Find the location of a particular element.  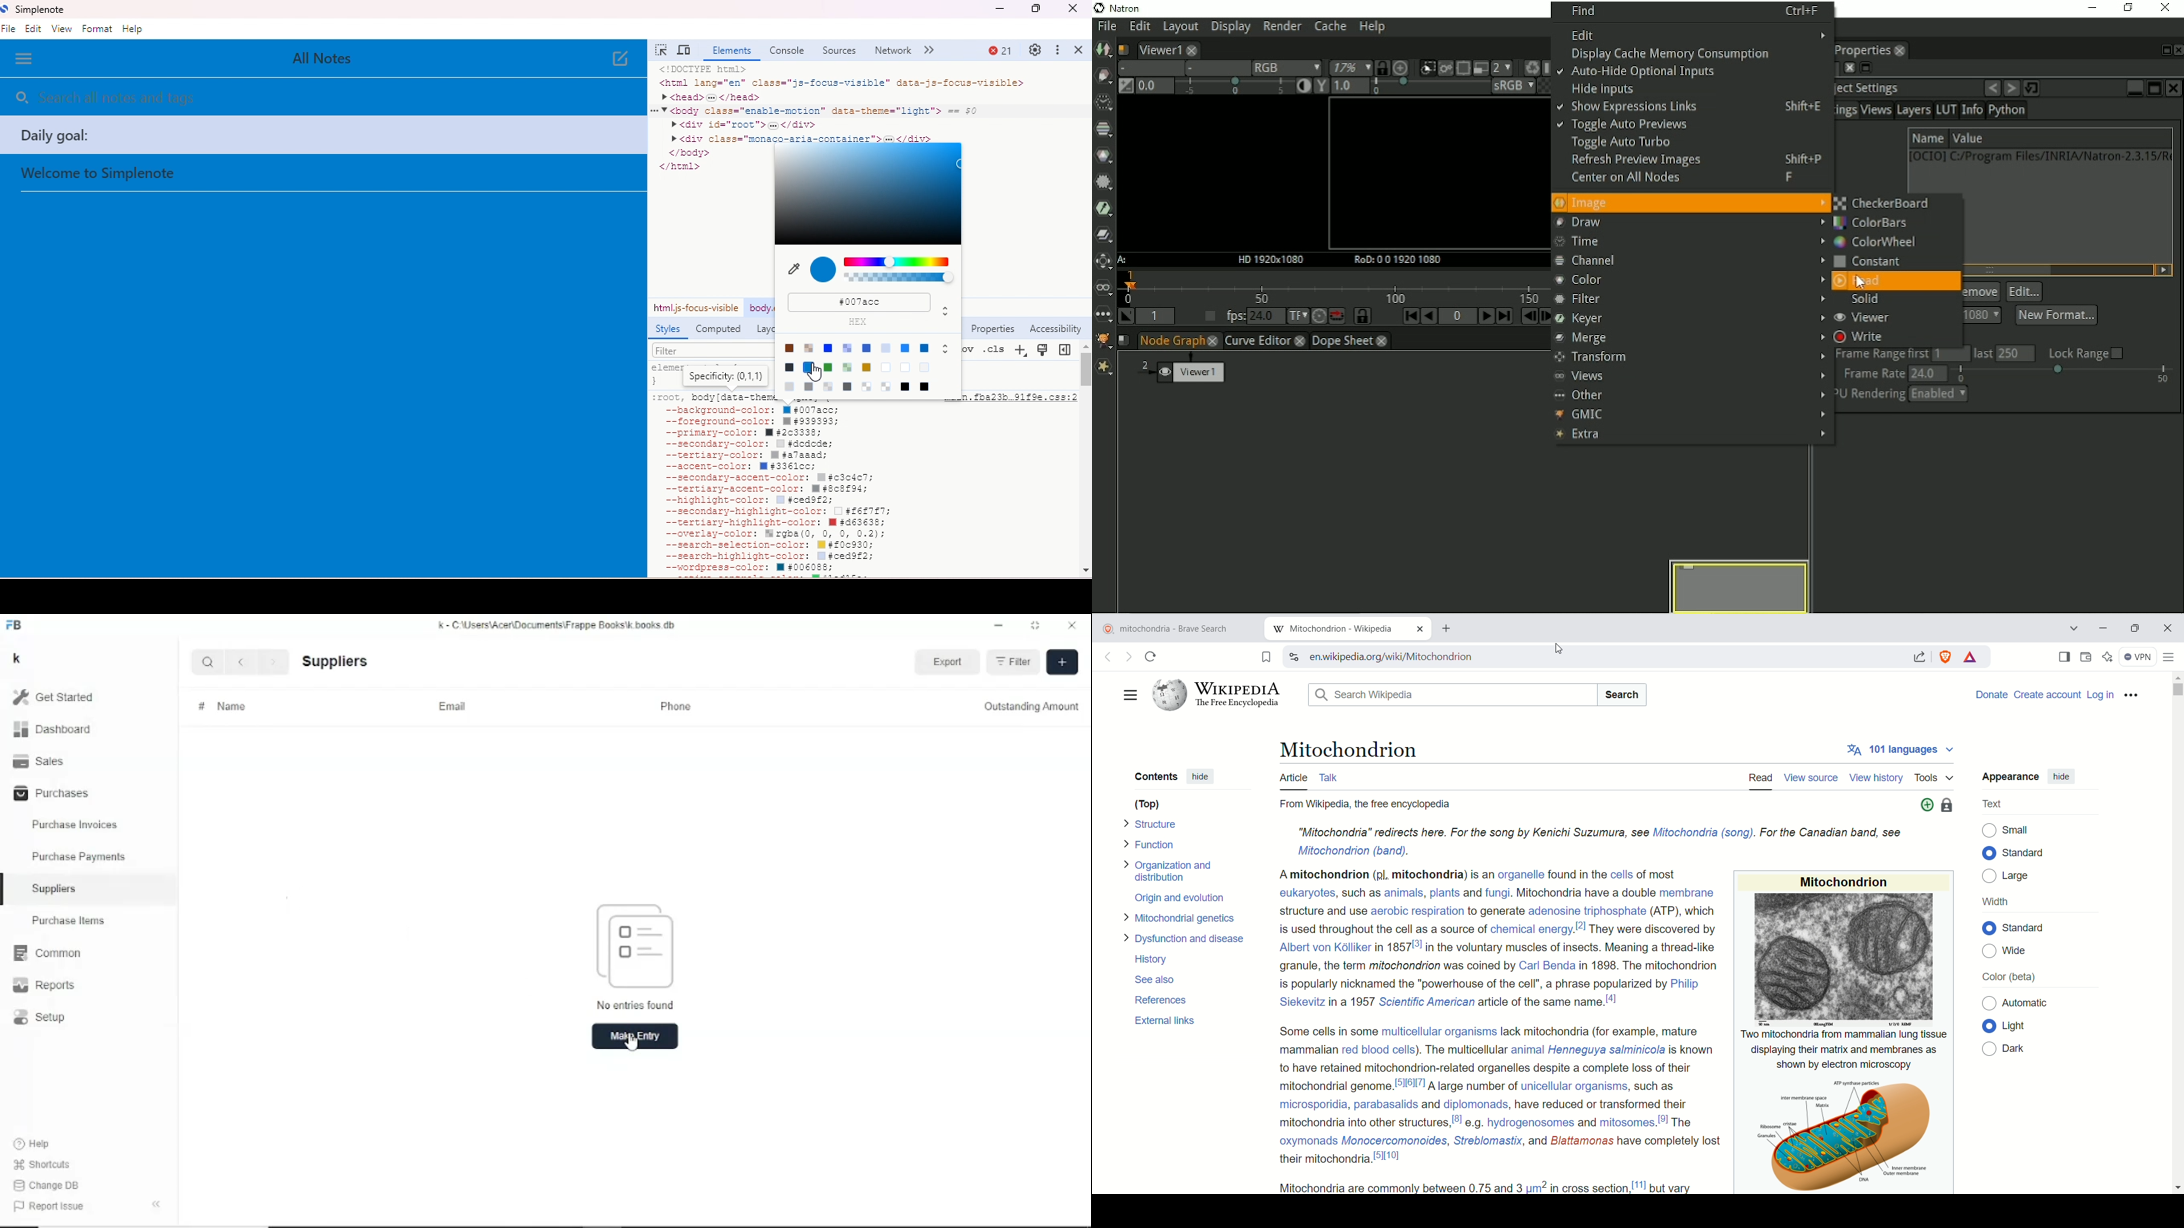

search-selection-color is located at coordinates (764, 547).